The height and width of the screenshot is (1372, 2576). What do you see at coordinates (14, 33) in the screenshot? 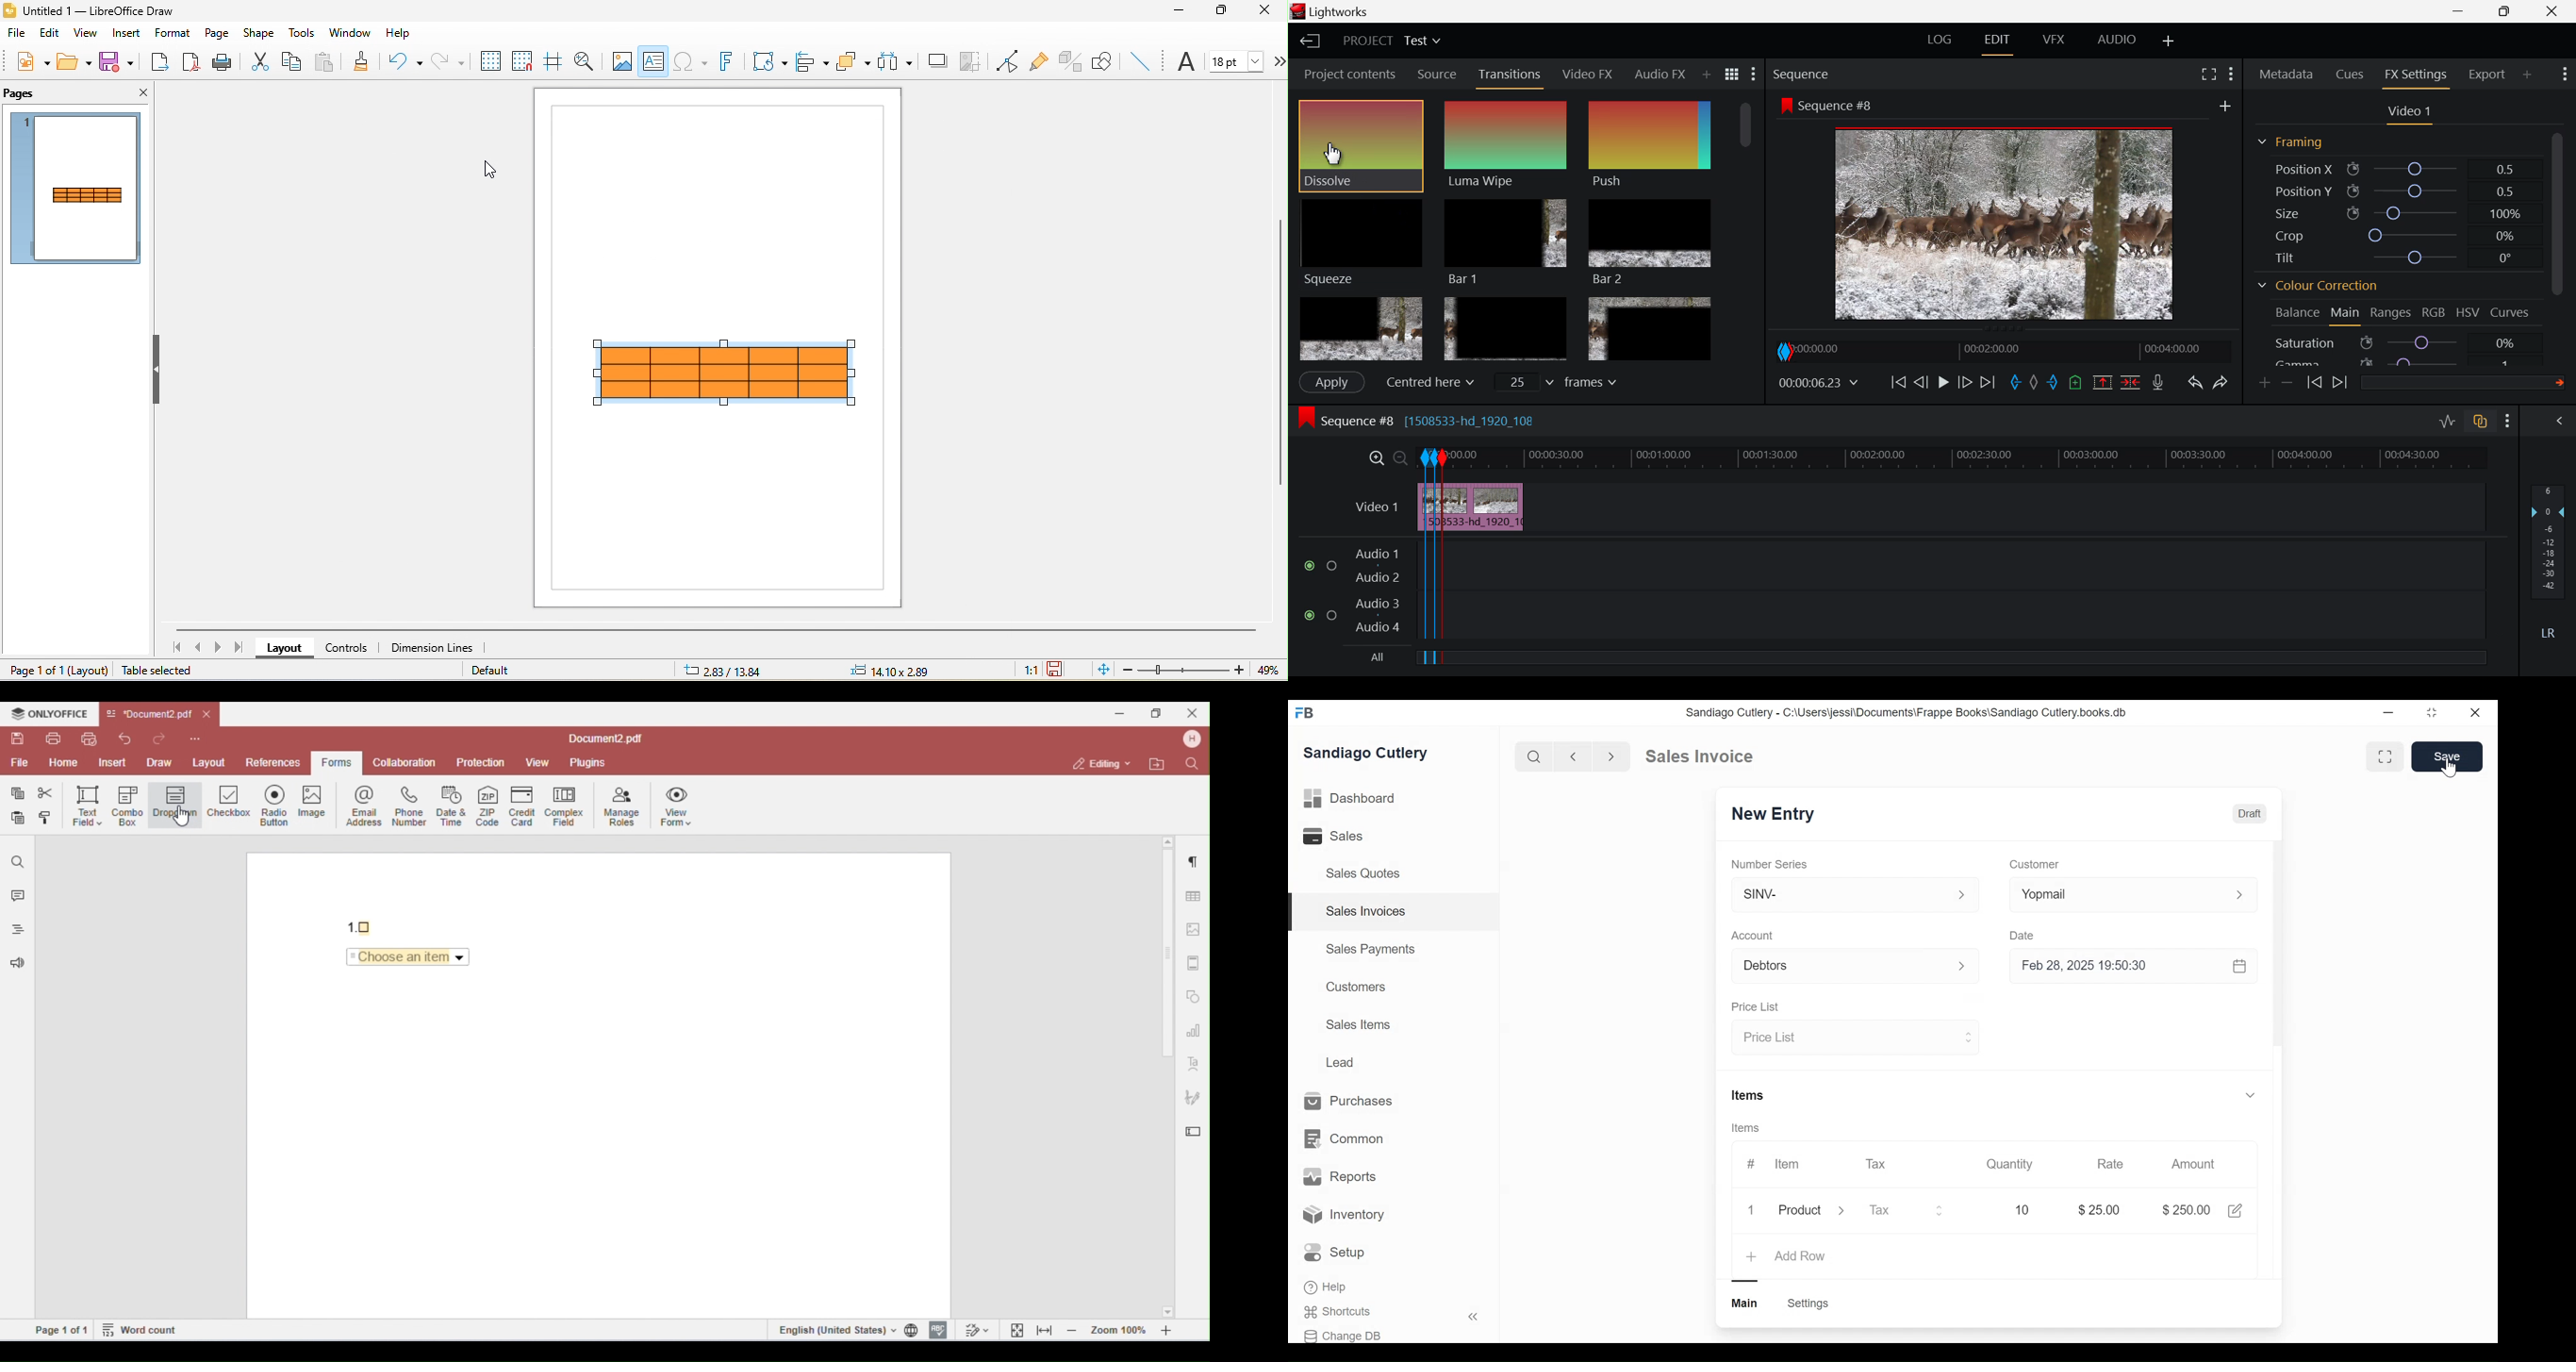
I see `file` at bounding box center [14, 33].